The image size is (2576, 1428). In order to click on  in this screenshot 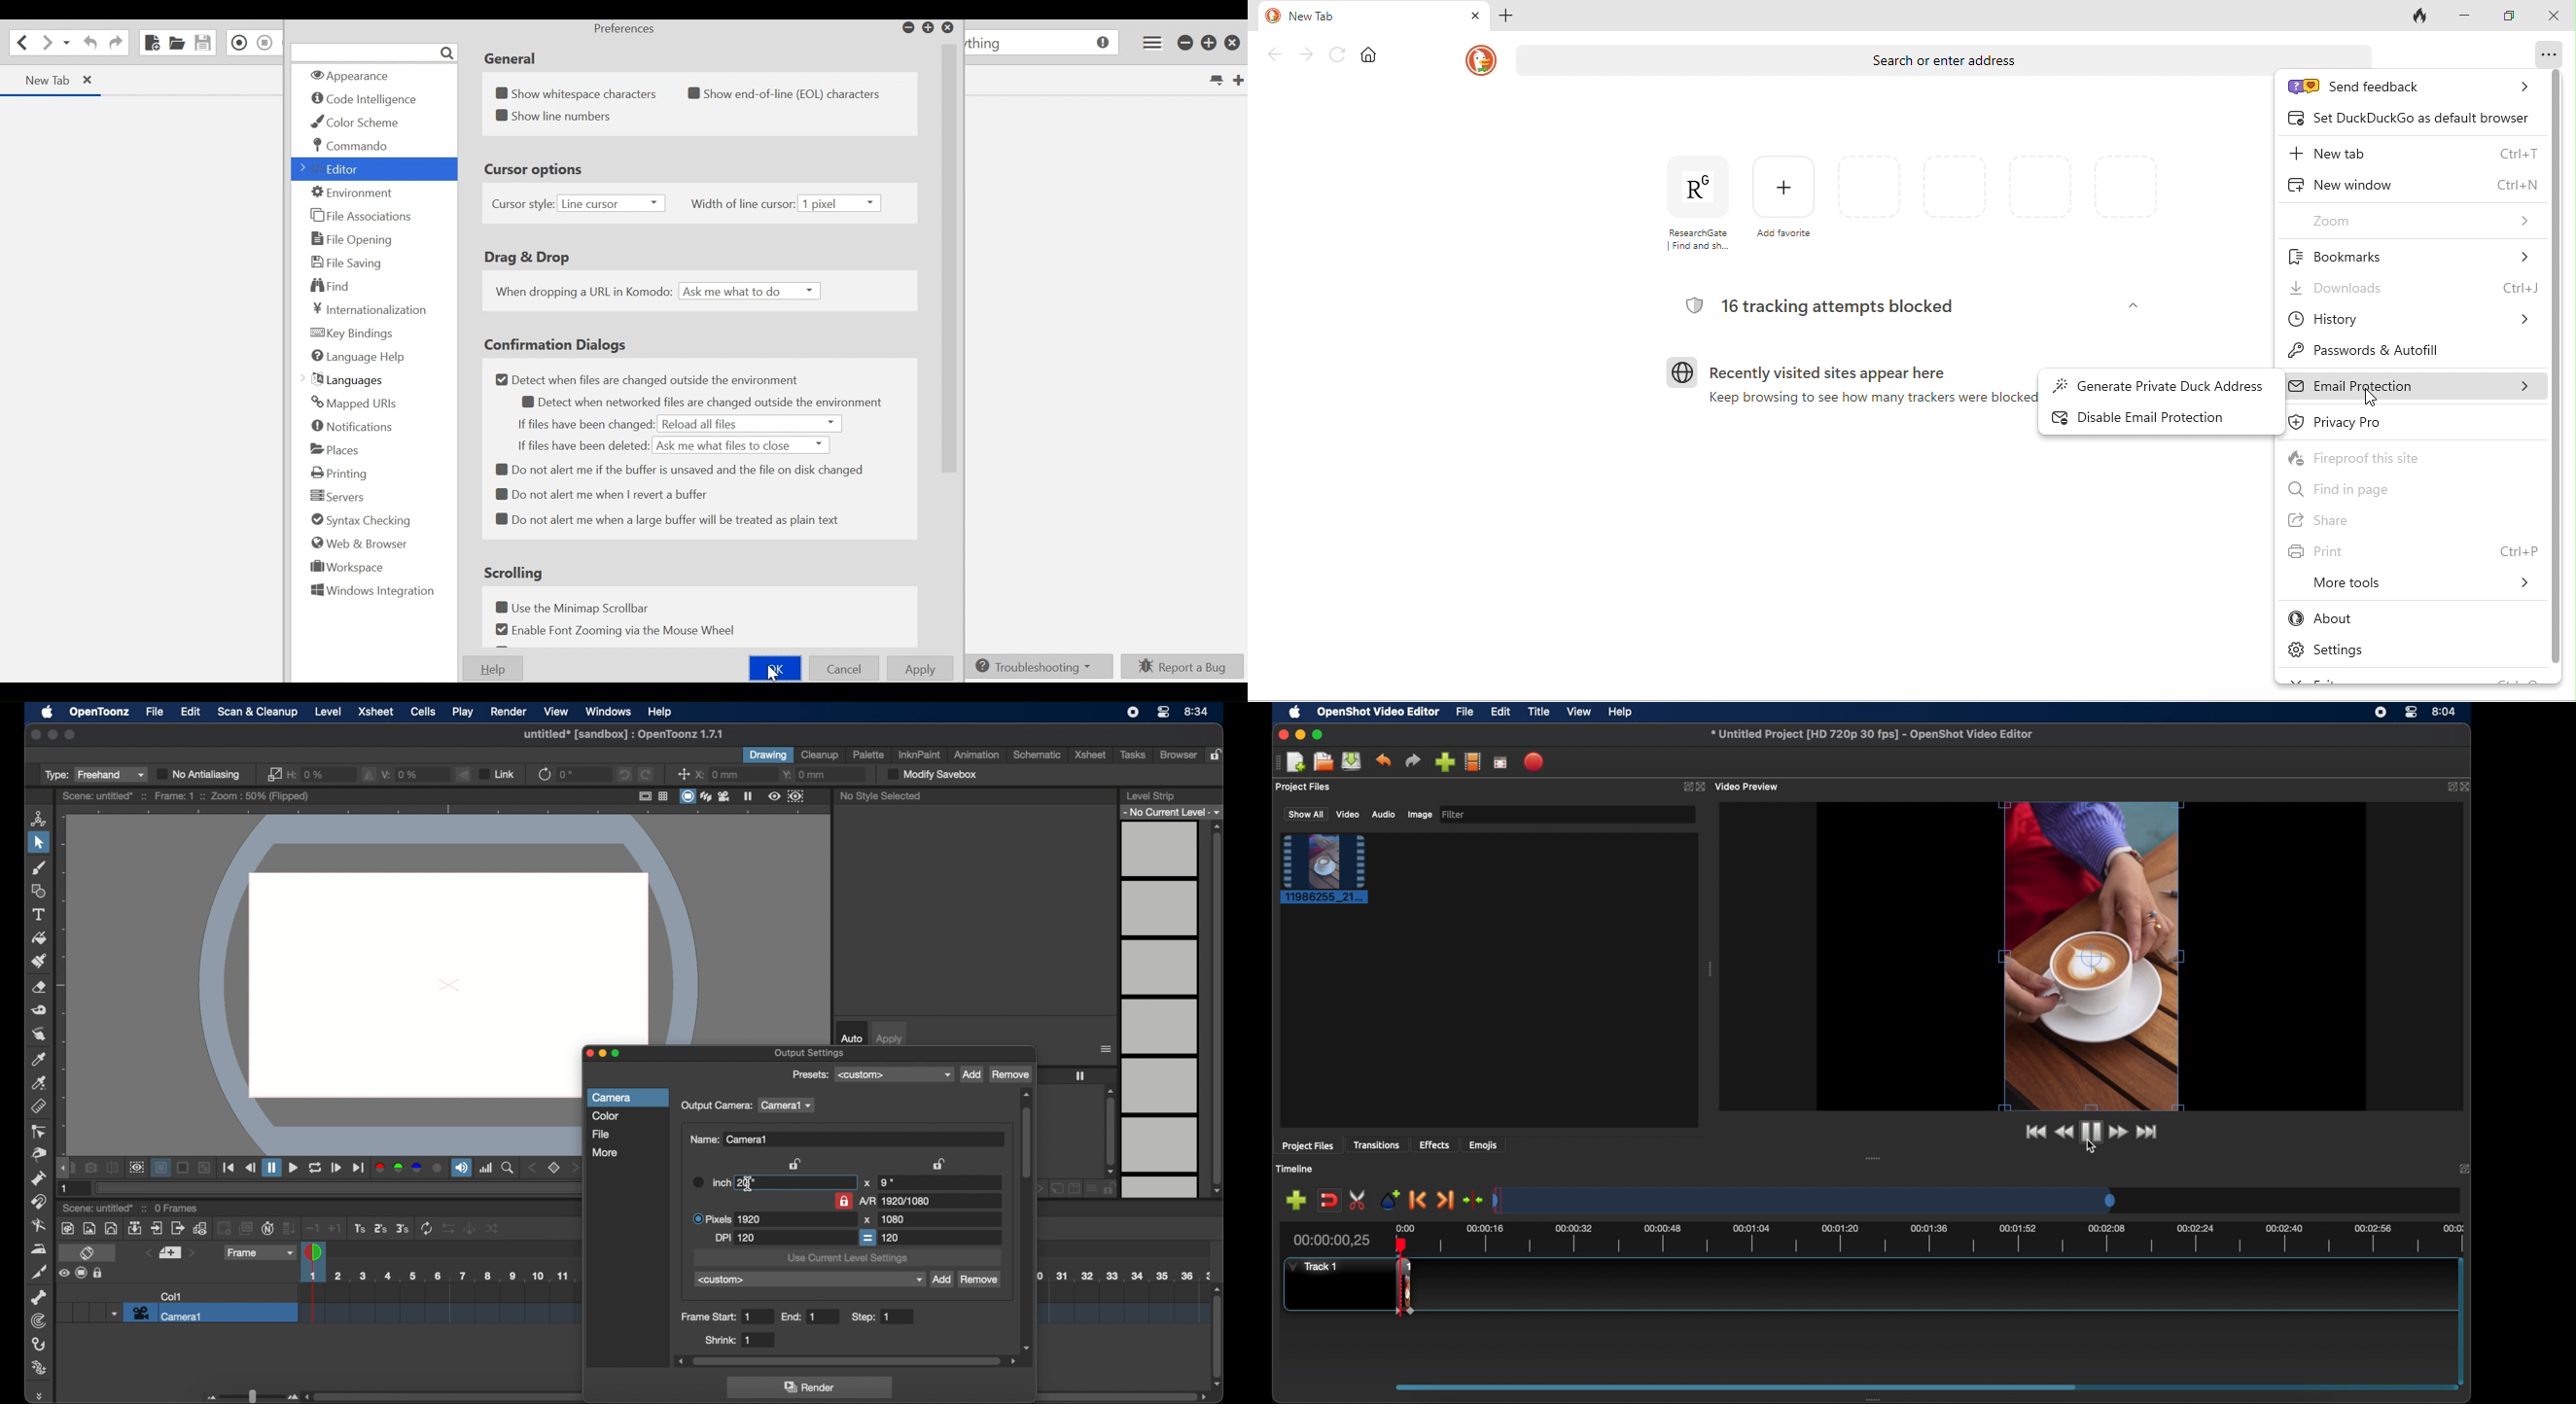, I will do `click(941, 1164)`.